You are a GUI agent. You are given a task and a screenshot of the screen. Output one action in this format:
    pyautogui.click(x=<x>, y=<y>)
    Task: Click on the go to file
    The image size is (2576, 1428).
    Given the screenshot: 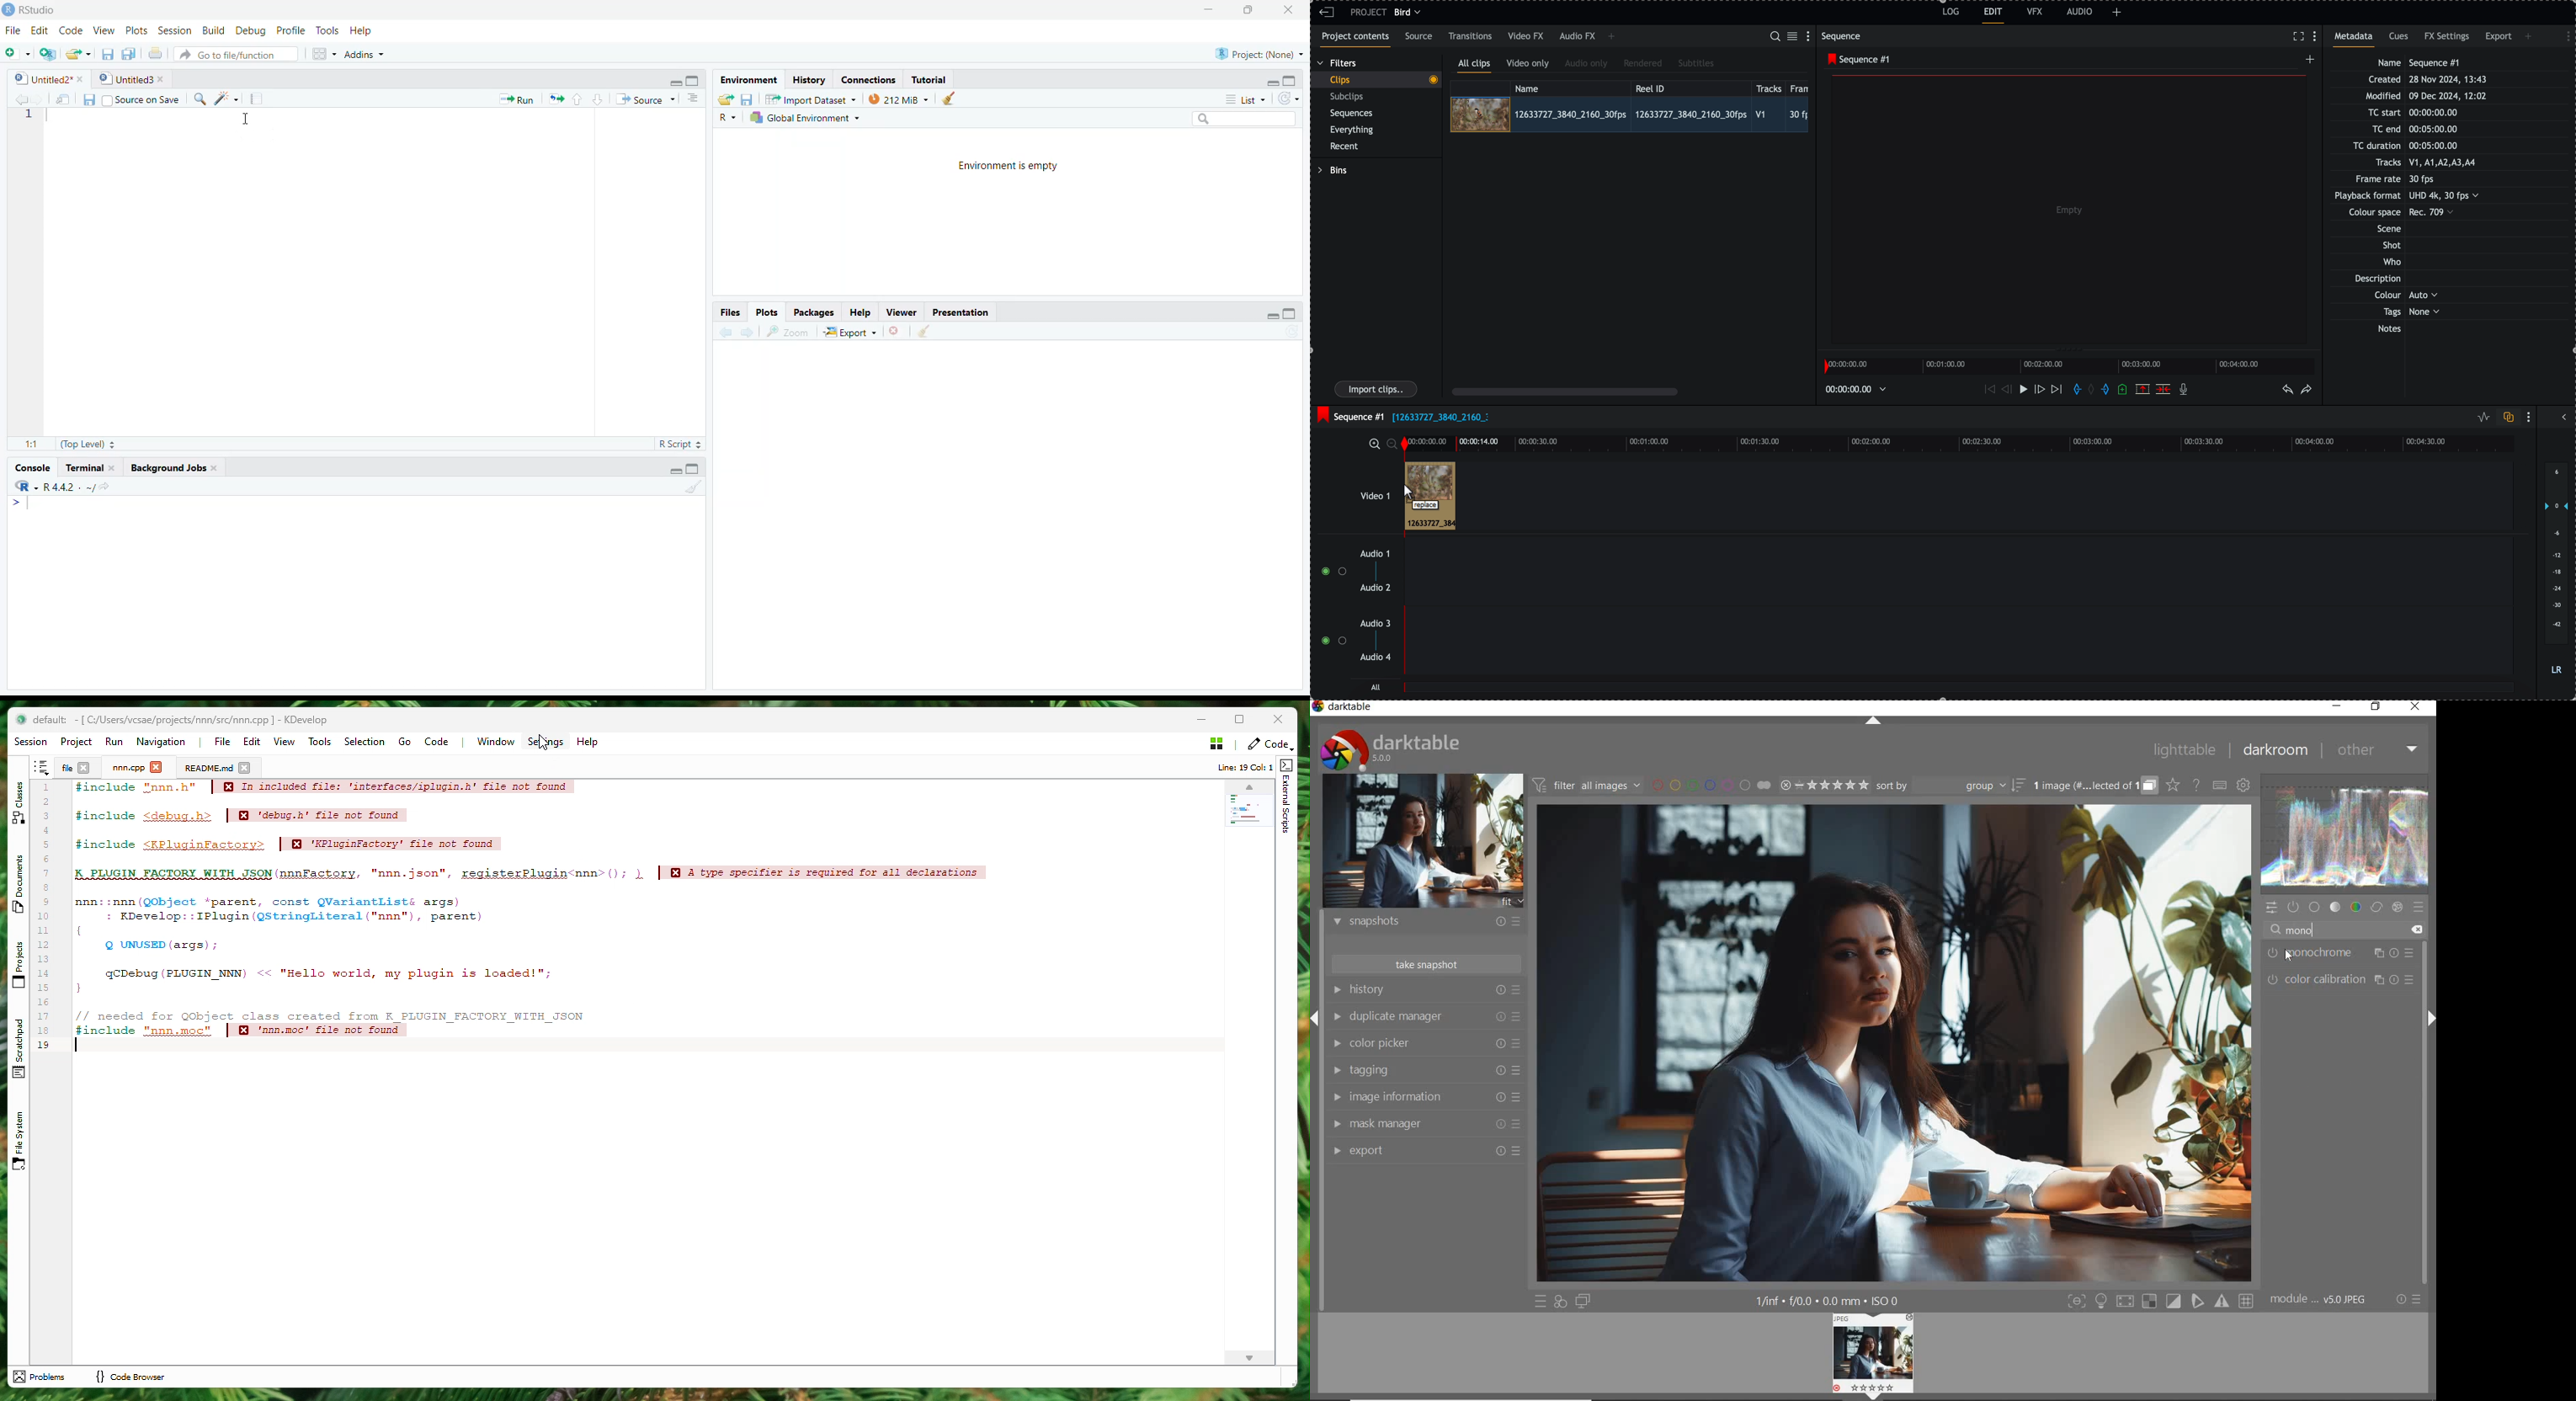 What is the action you would take?
    pyautogui.click(x=233, y=54)
    